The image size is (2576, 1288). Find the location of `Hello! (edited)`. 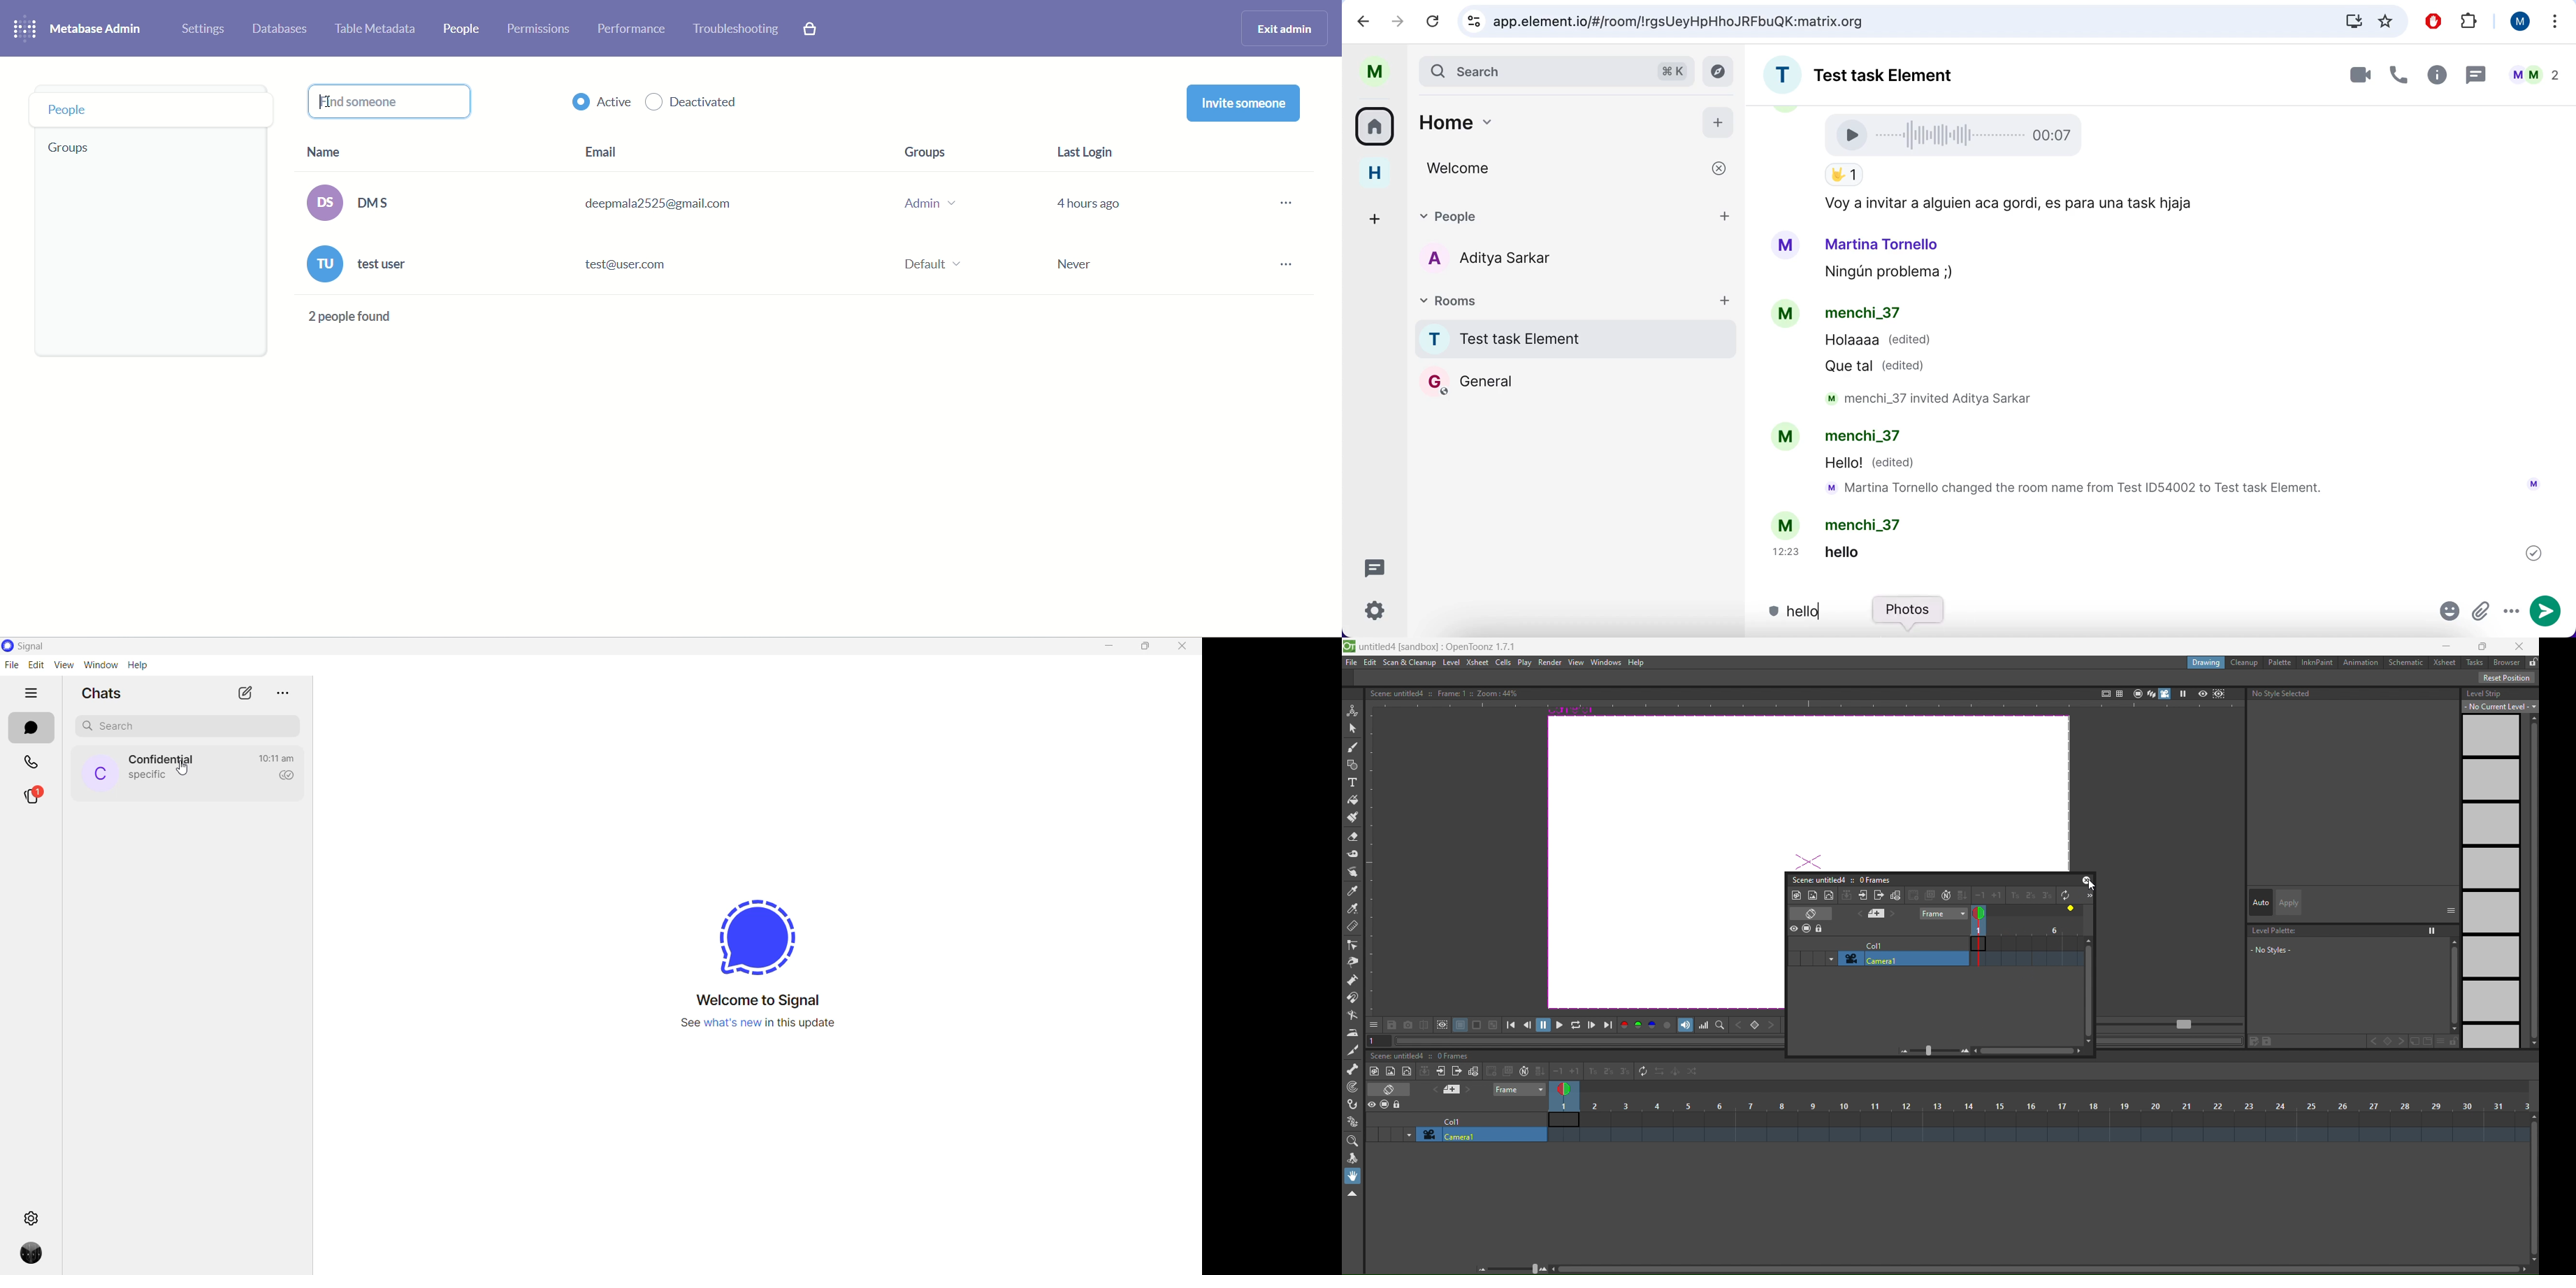

Hello! (edited) is located at coordinates (1872, 464).